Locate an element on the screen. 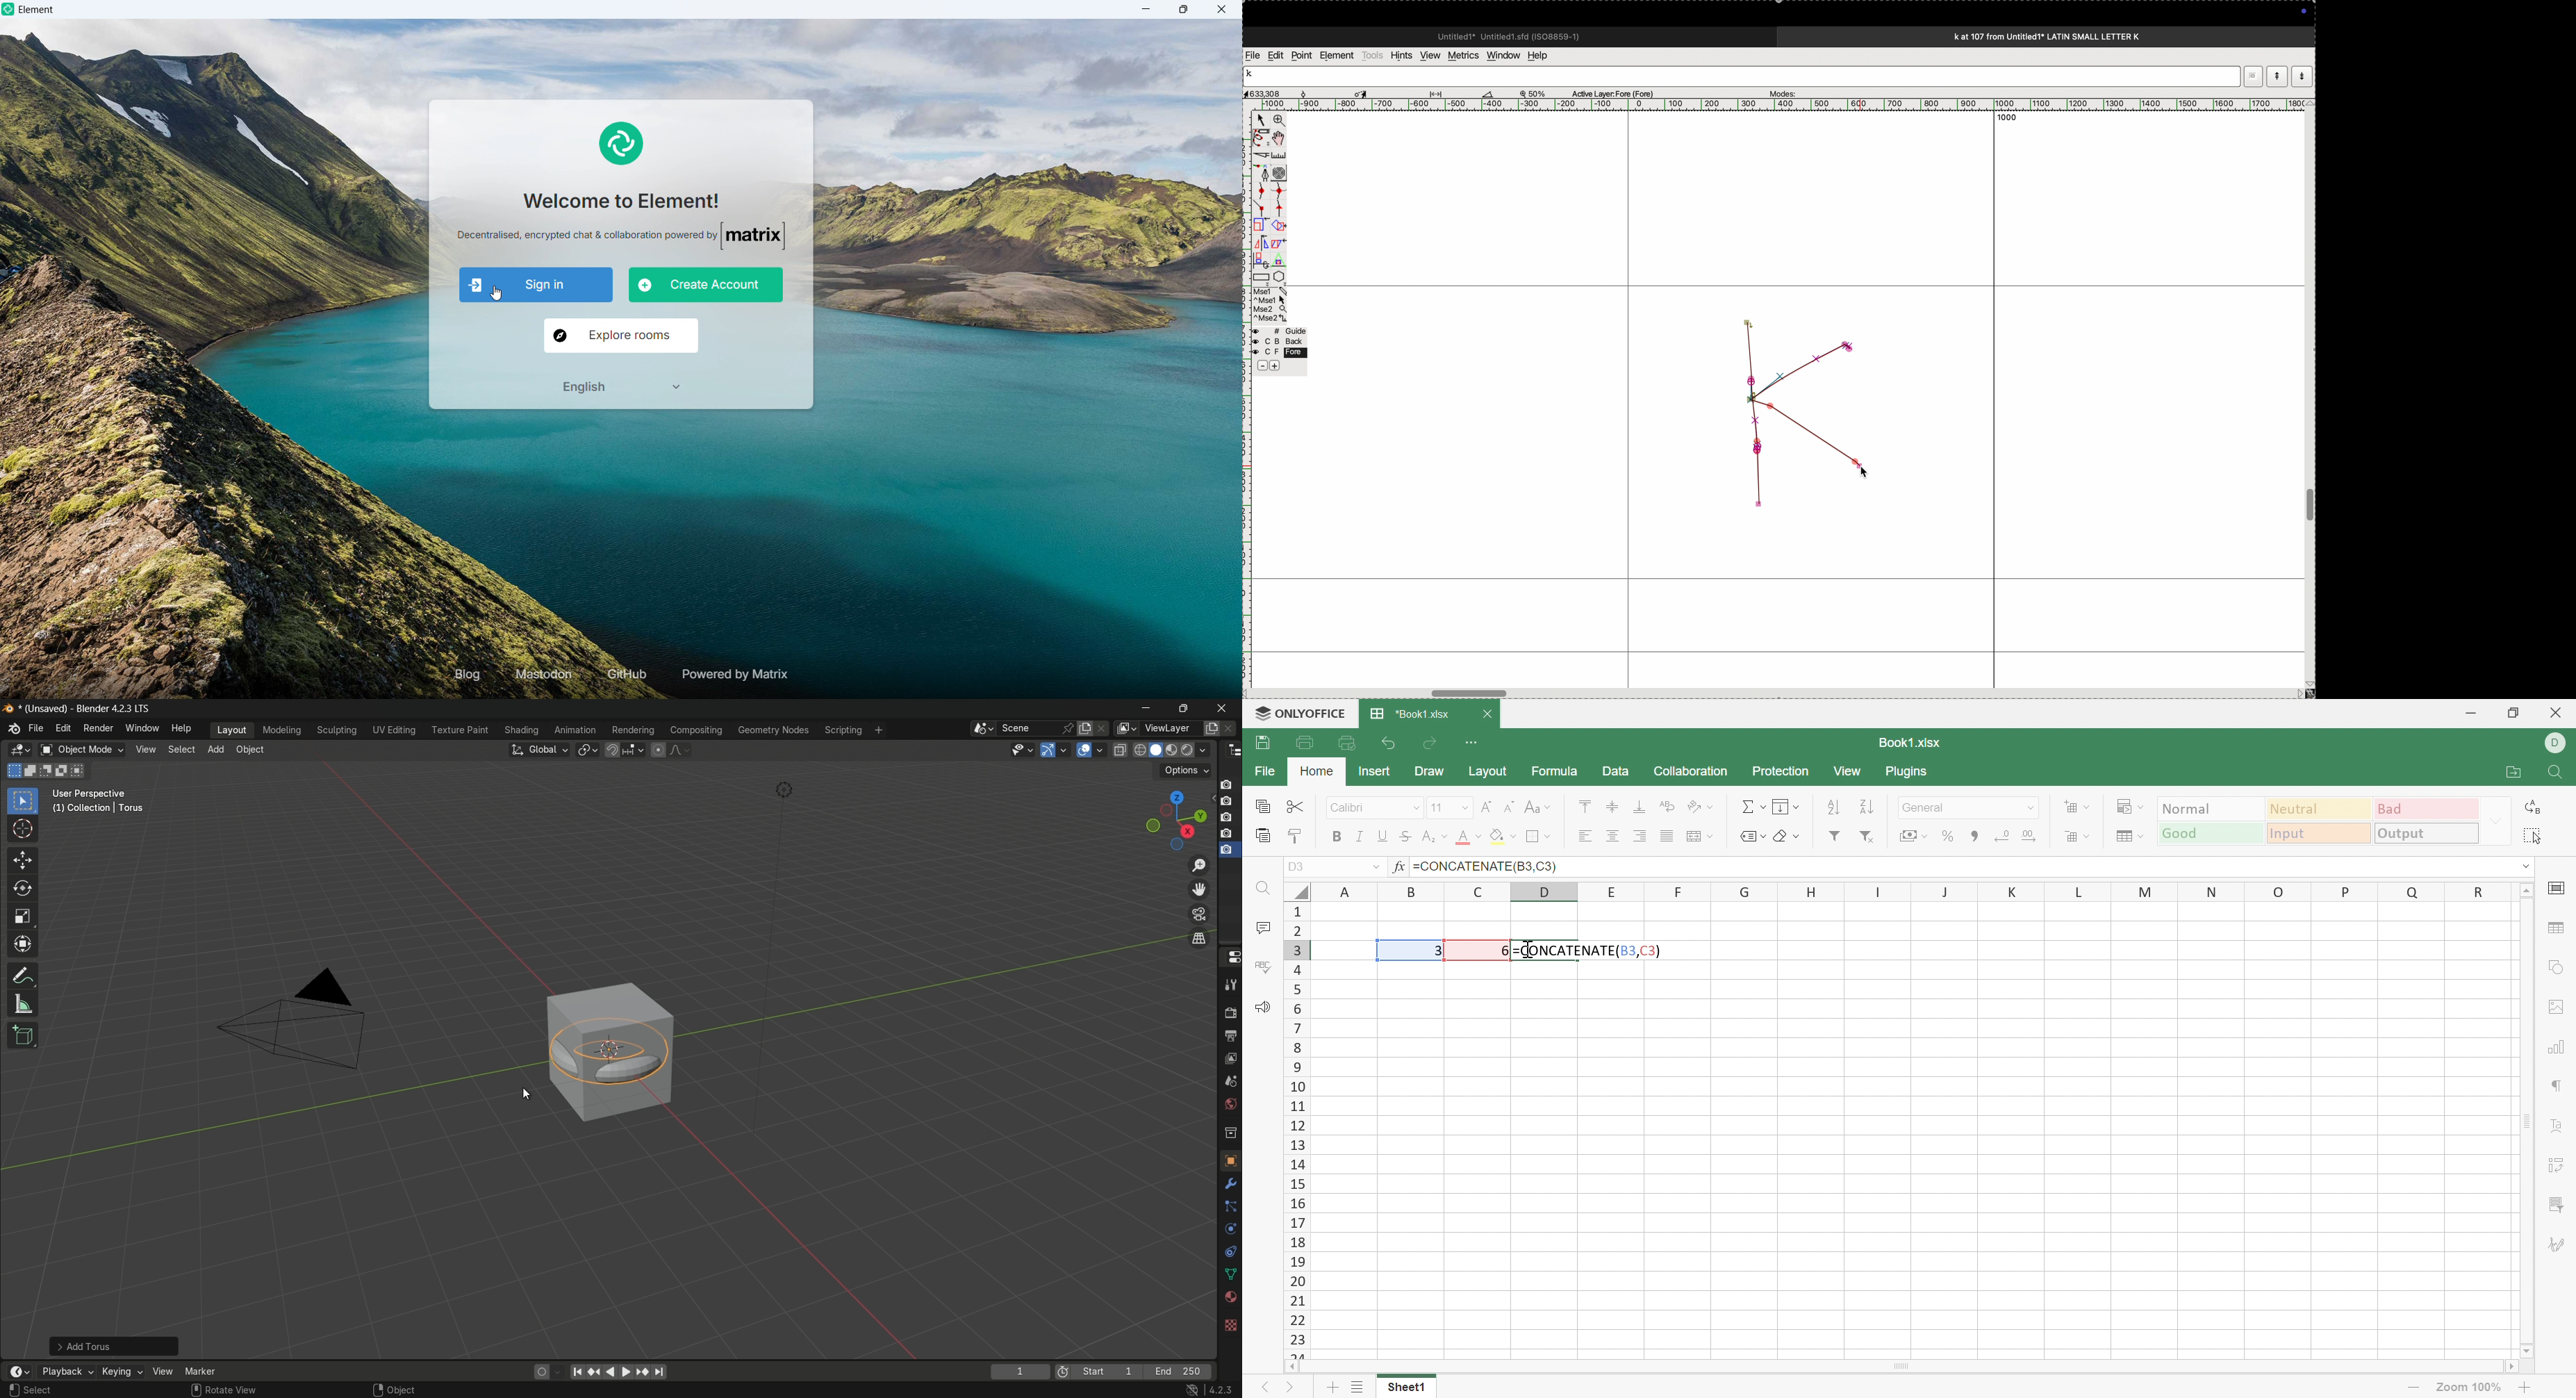  Open file location is located at coordinates (2516, 773).